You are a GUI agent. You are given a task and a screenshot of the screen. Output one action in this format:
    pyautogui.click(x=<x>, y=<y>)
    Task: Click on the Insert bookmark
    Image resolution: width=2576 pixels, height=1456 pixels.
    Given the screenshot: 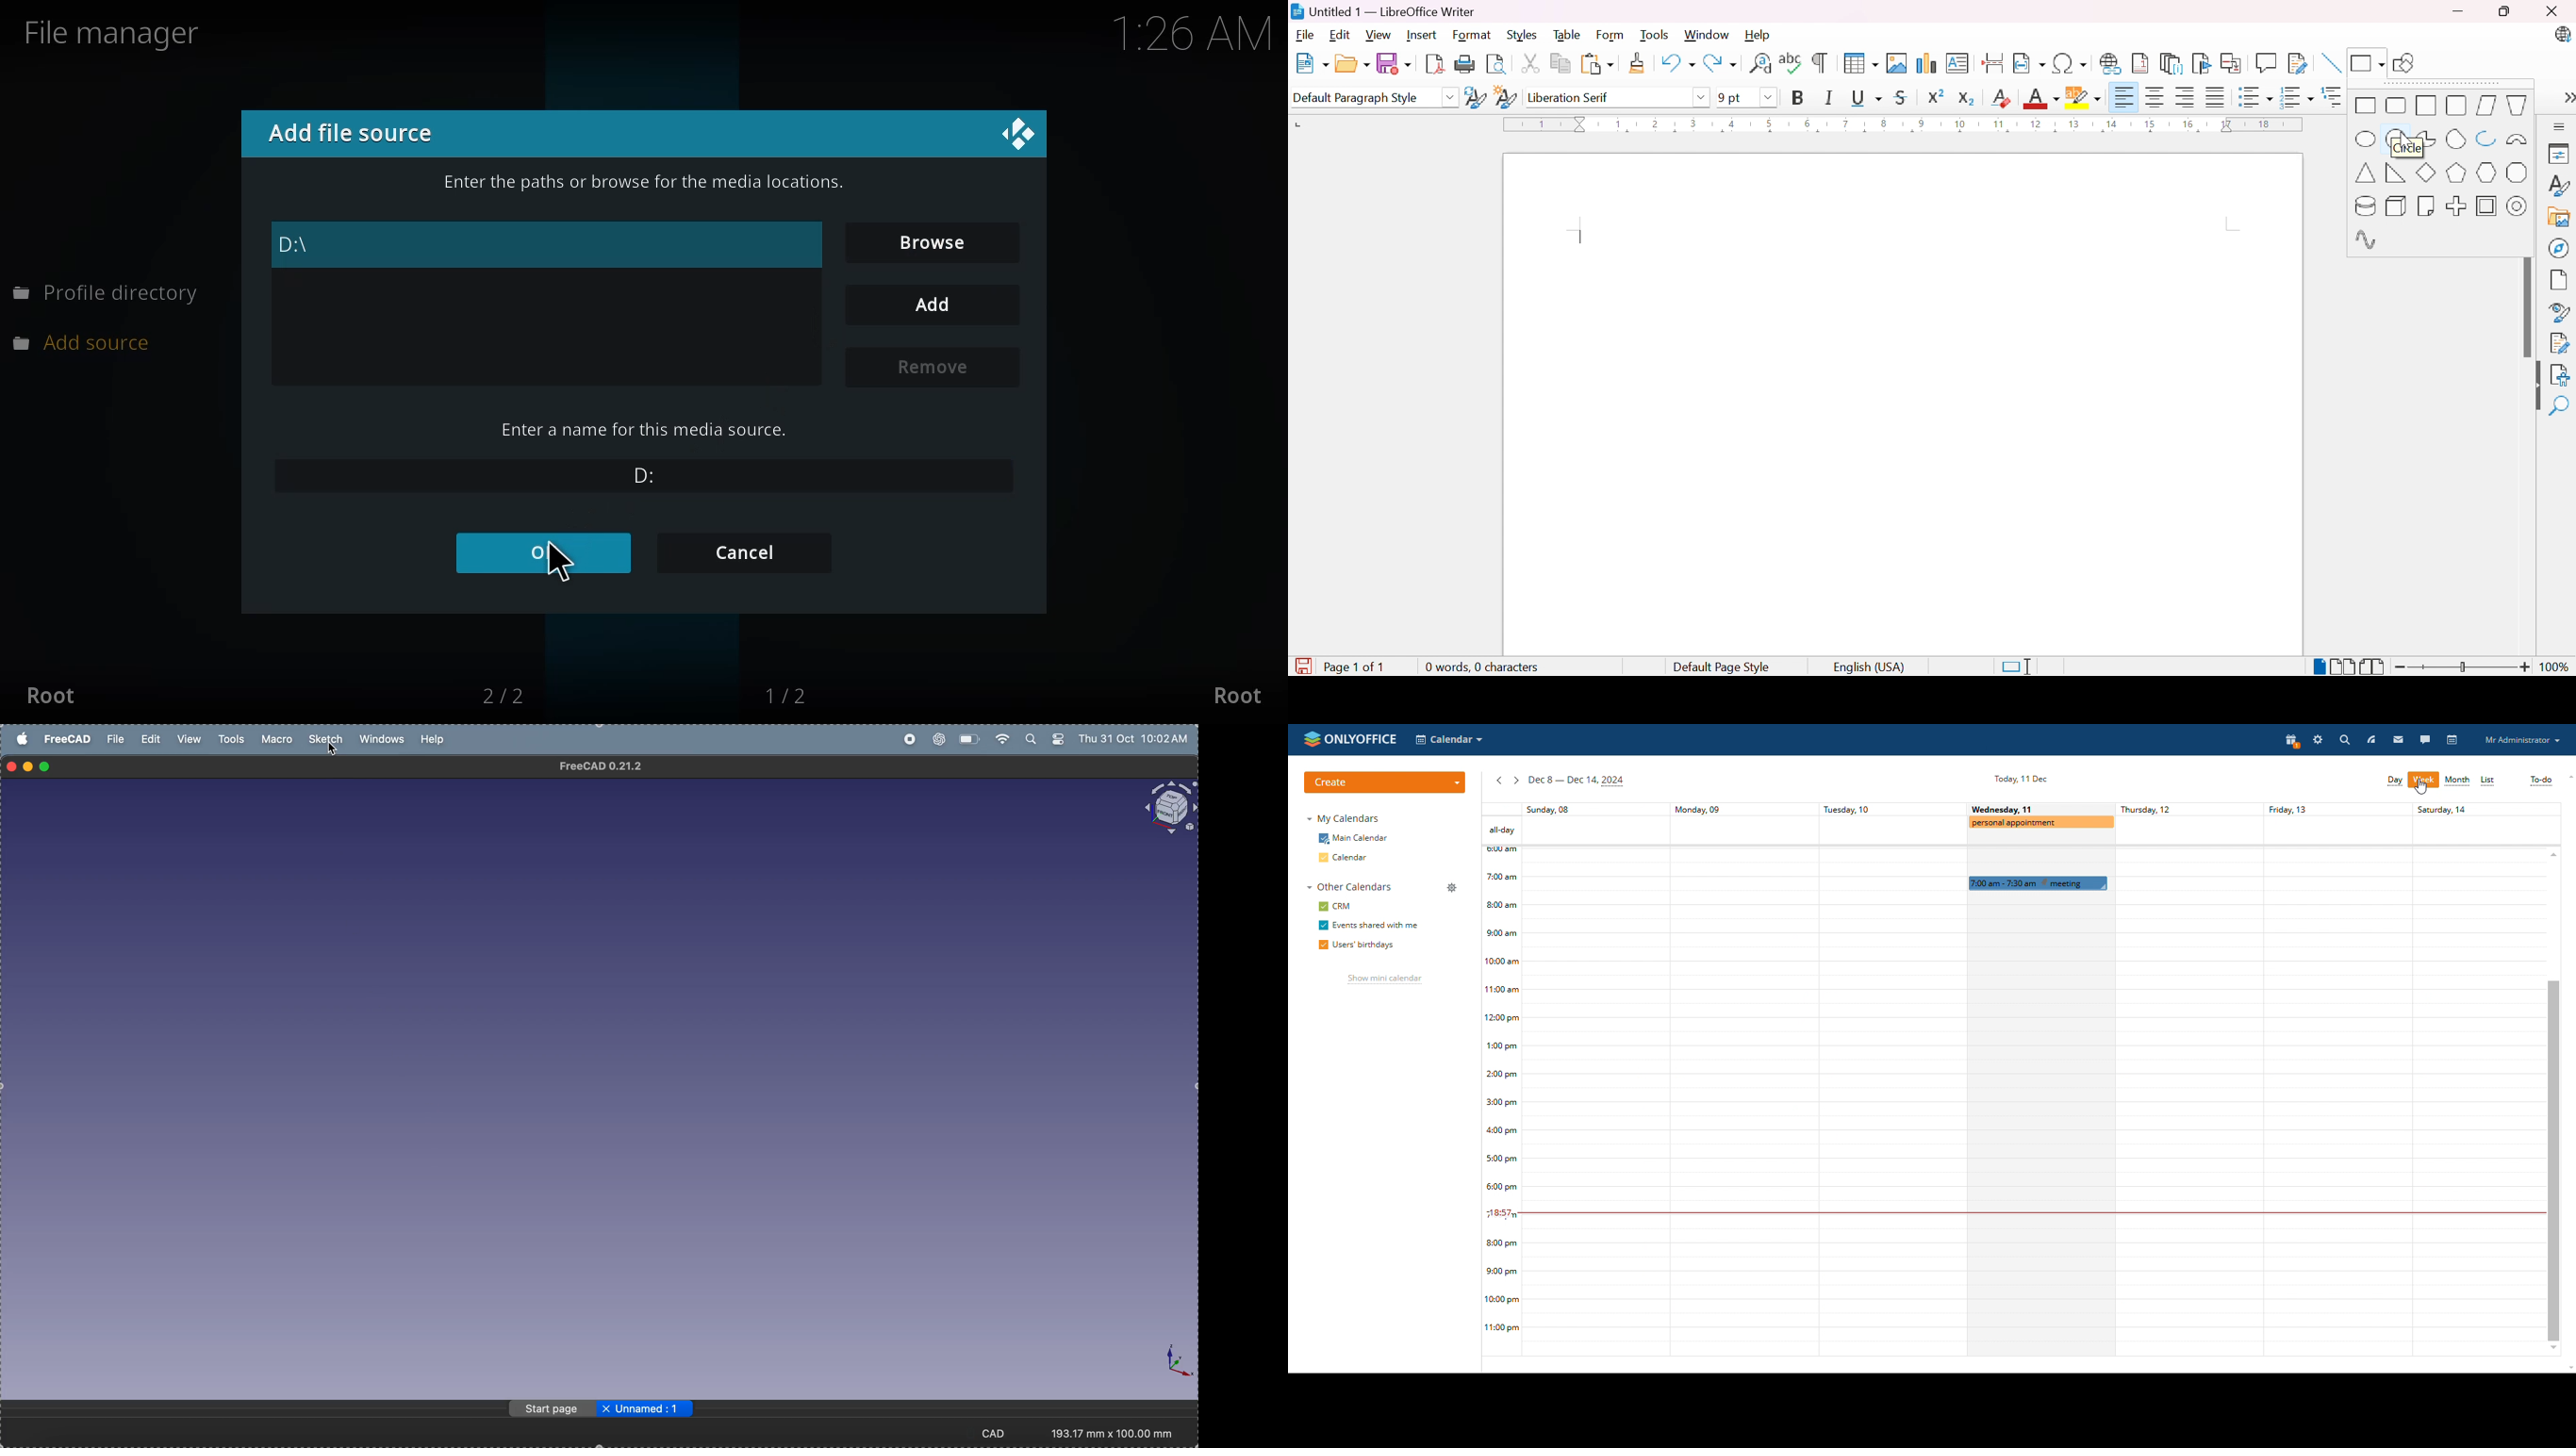 What is the action you would take?
    pyautogui.click(x=2202, y=63)
    